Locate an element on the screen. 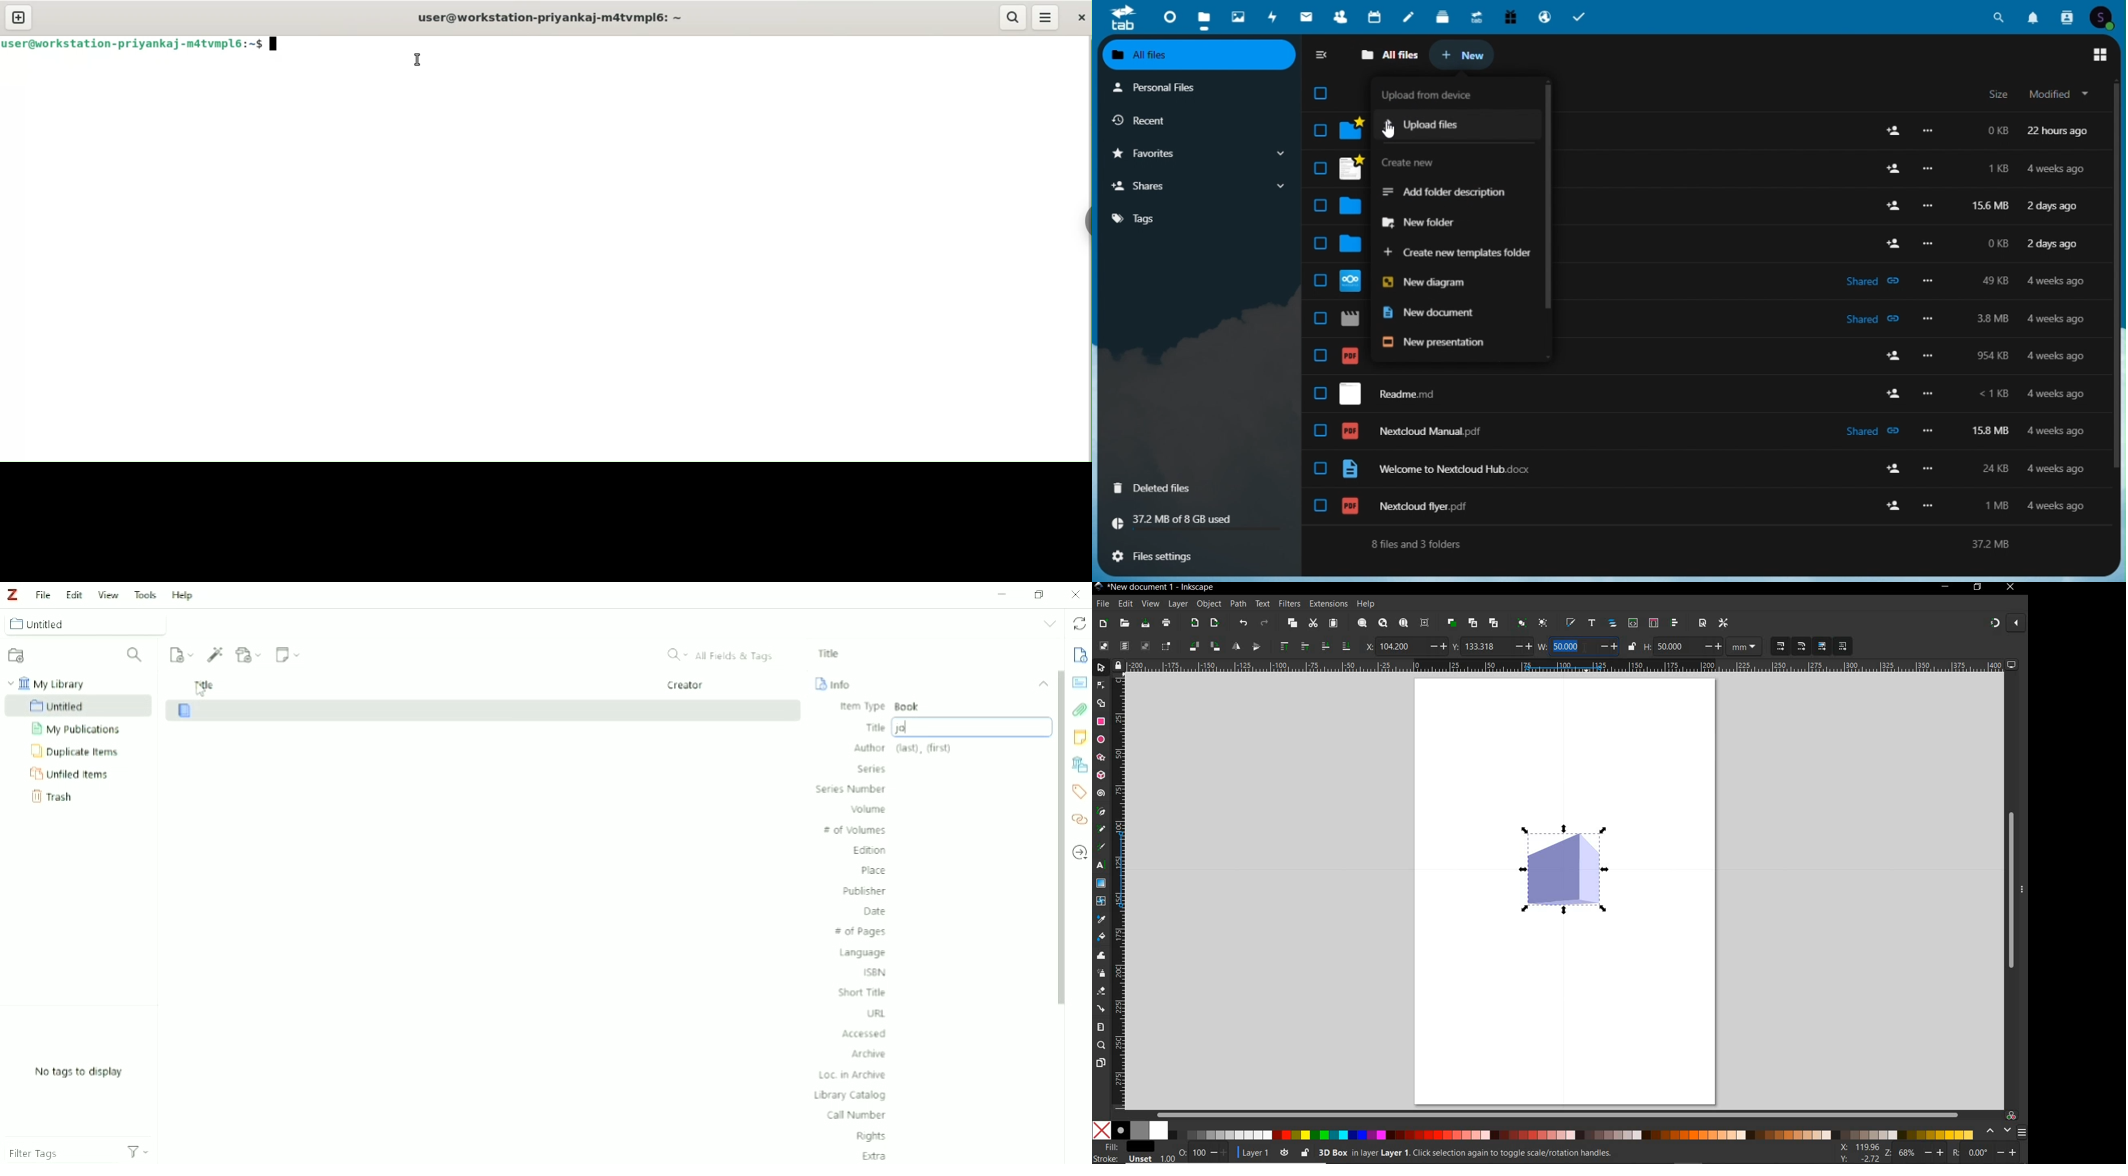  Item Type is located at coordinates (881, 707).